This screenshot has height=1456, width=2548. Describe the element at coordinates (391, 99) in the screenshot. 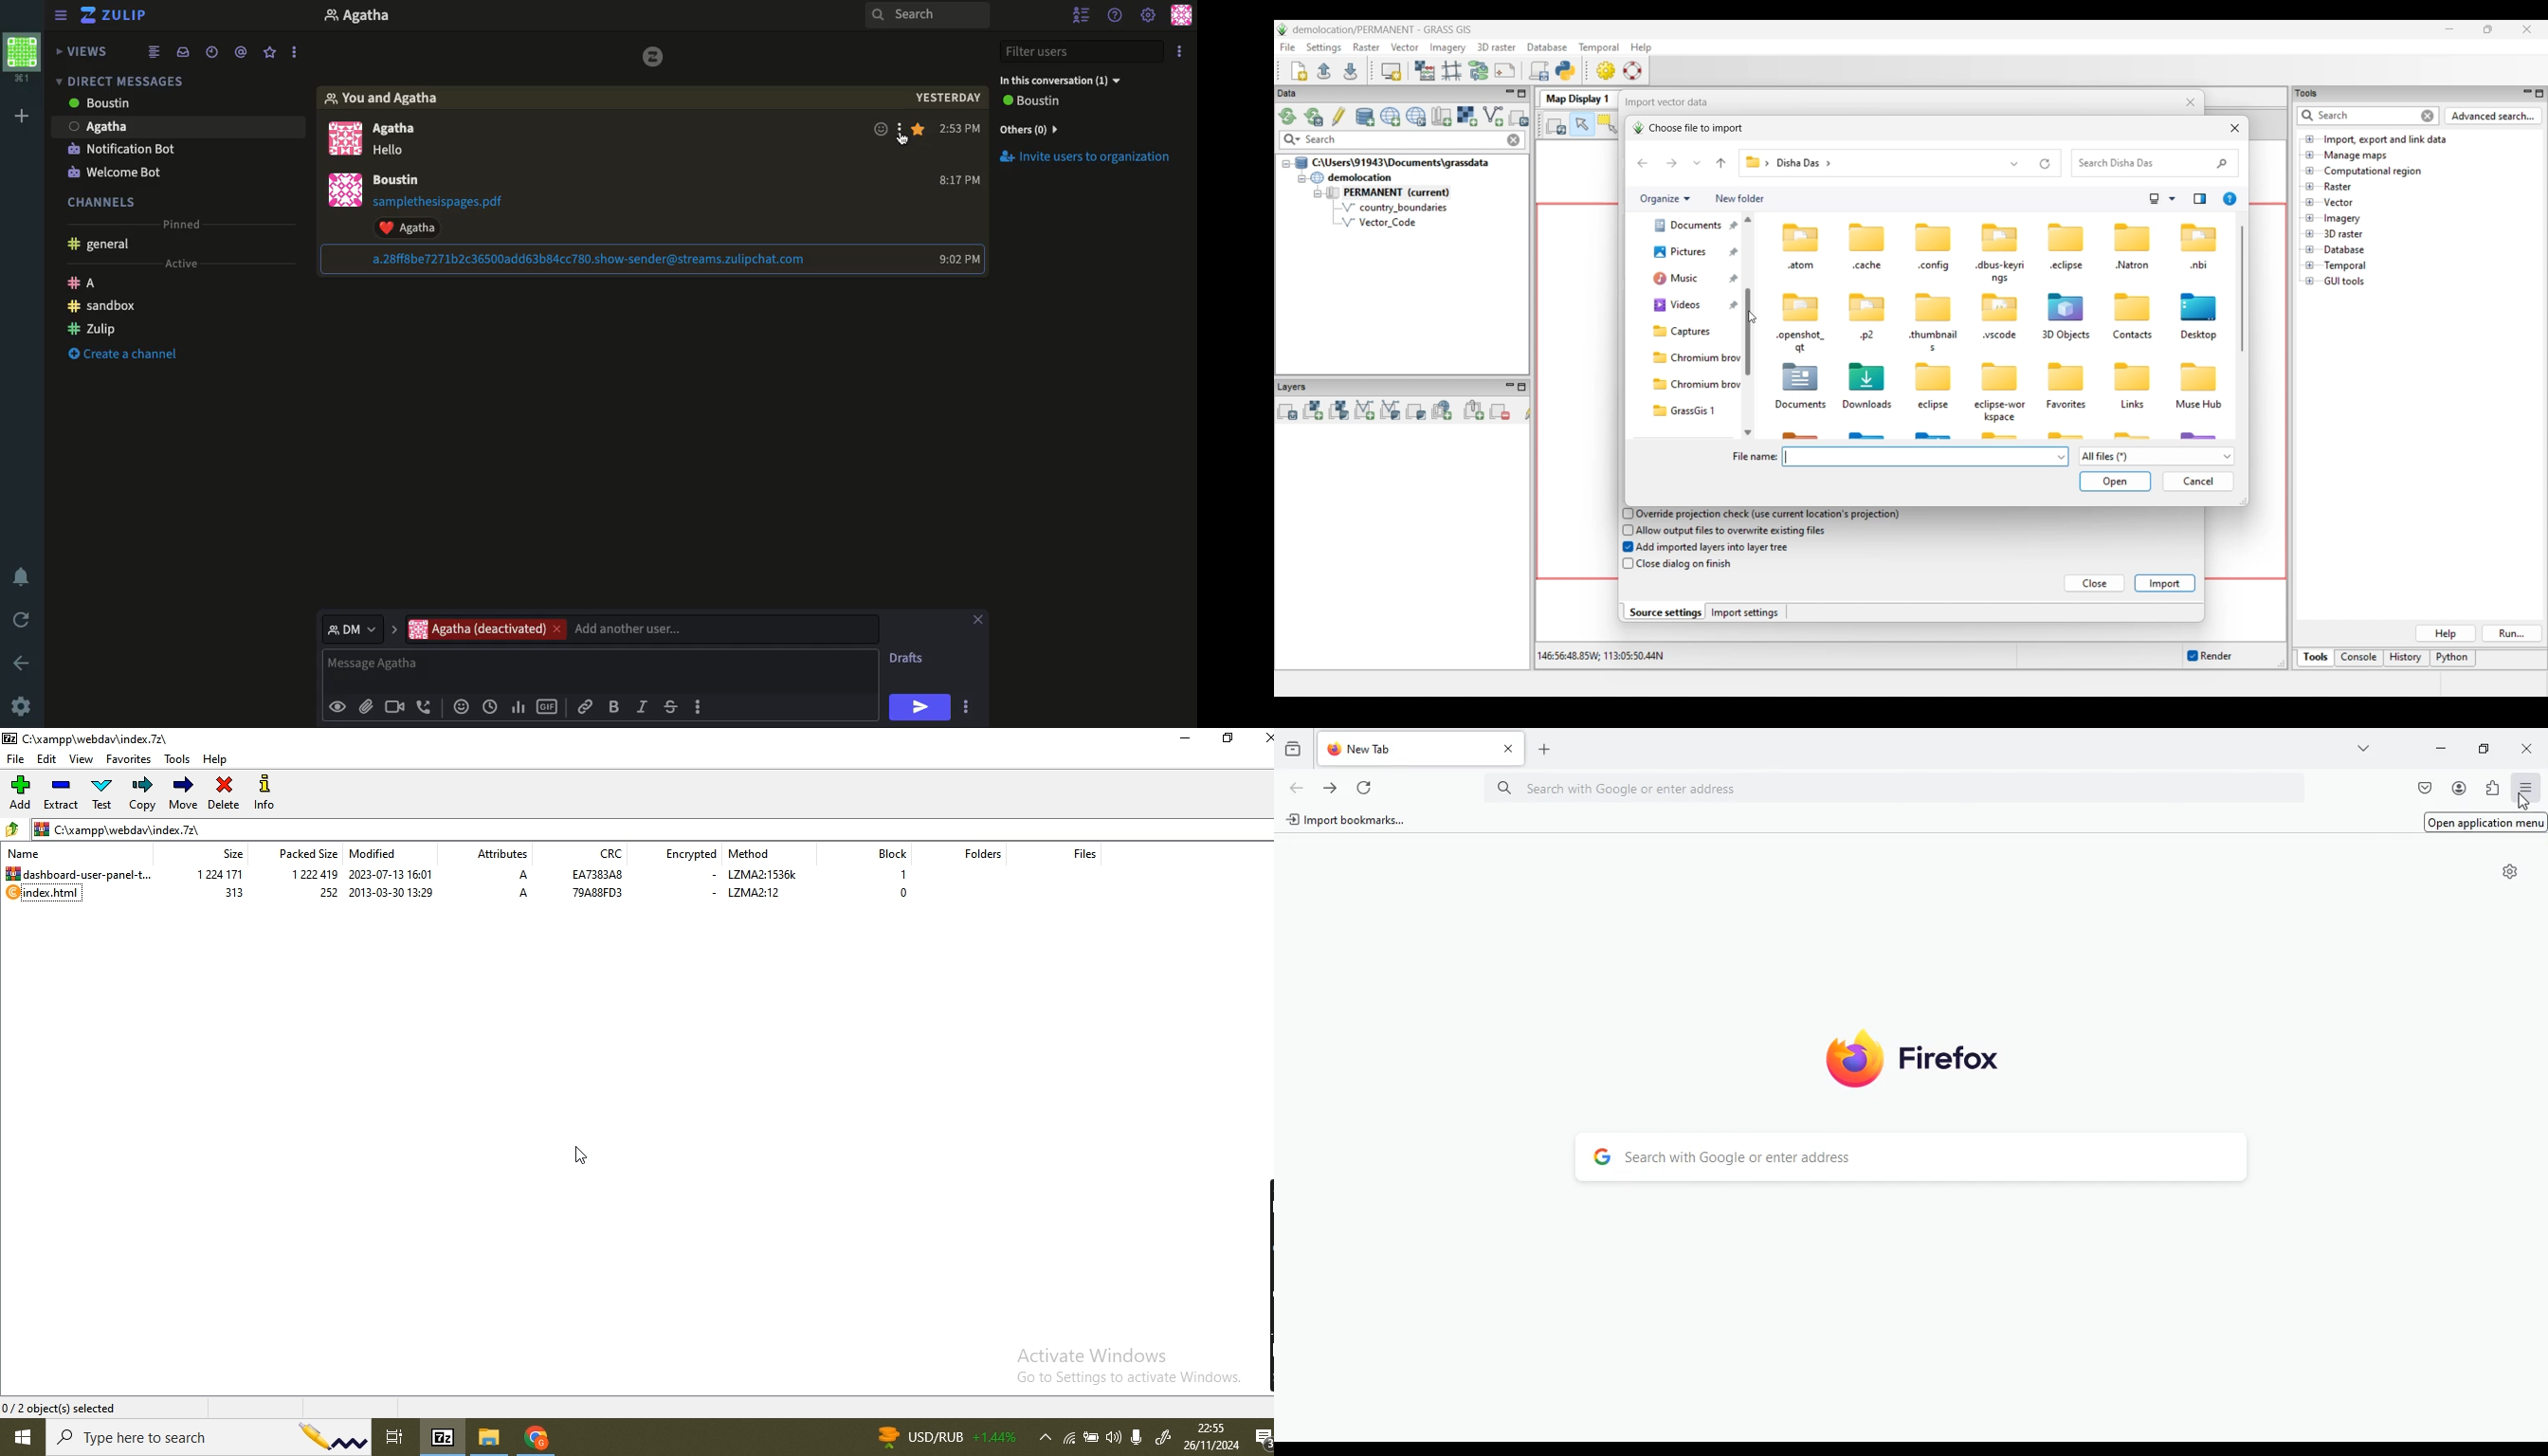

I see `You and user` at that location.